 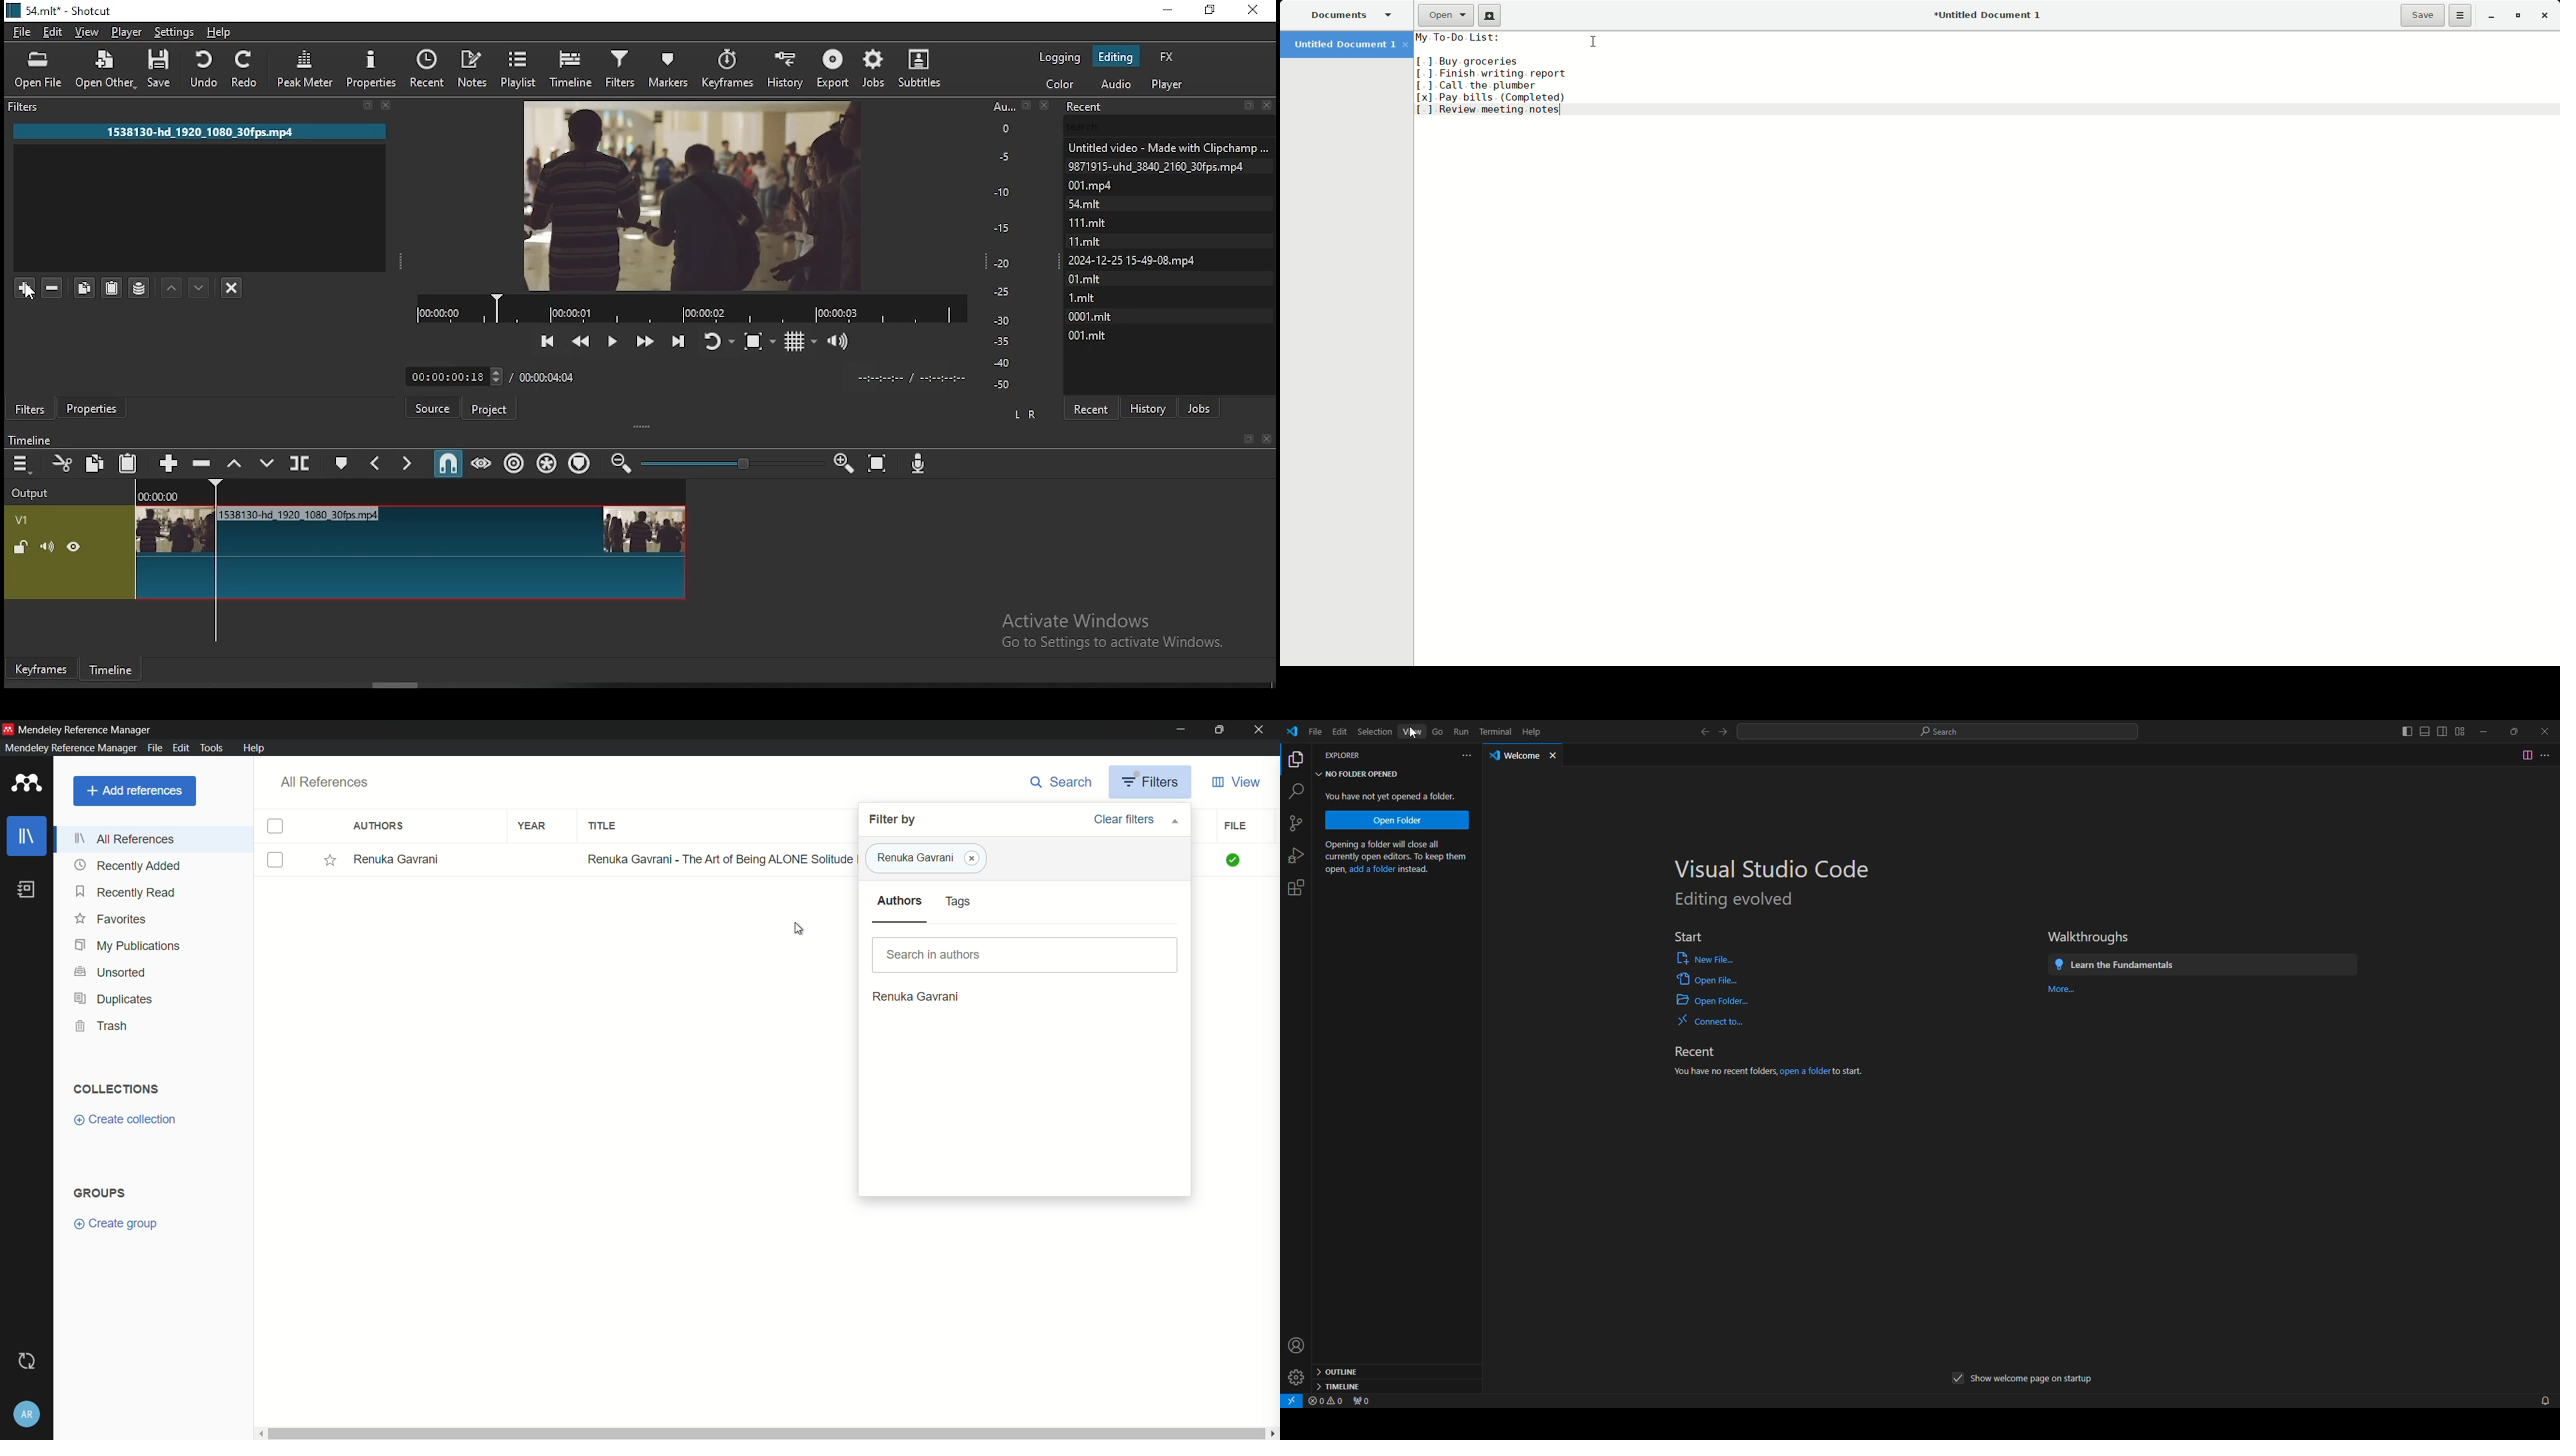 What do you see at coordinates (1463, 736) in the screenshot?
I see `Run` at bounding box center [1463, 736].